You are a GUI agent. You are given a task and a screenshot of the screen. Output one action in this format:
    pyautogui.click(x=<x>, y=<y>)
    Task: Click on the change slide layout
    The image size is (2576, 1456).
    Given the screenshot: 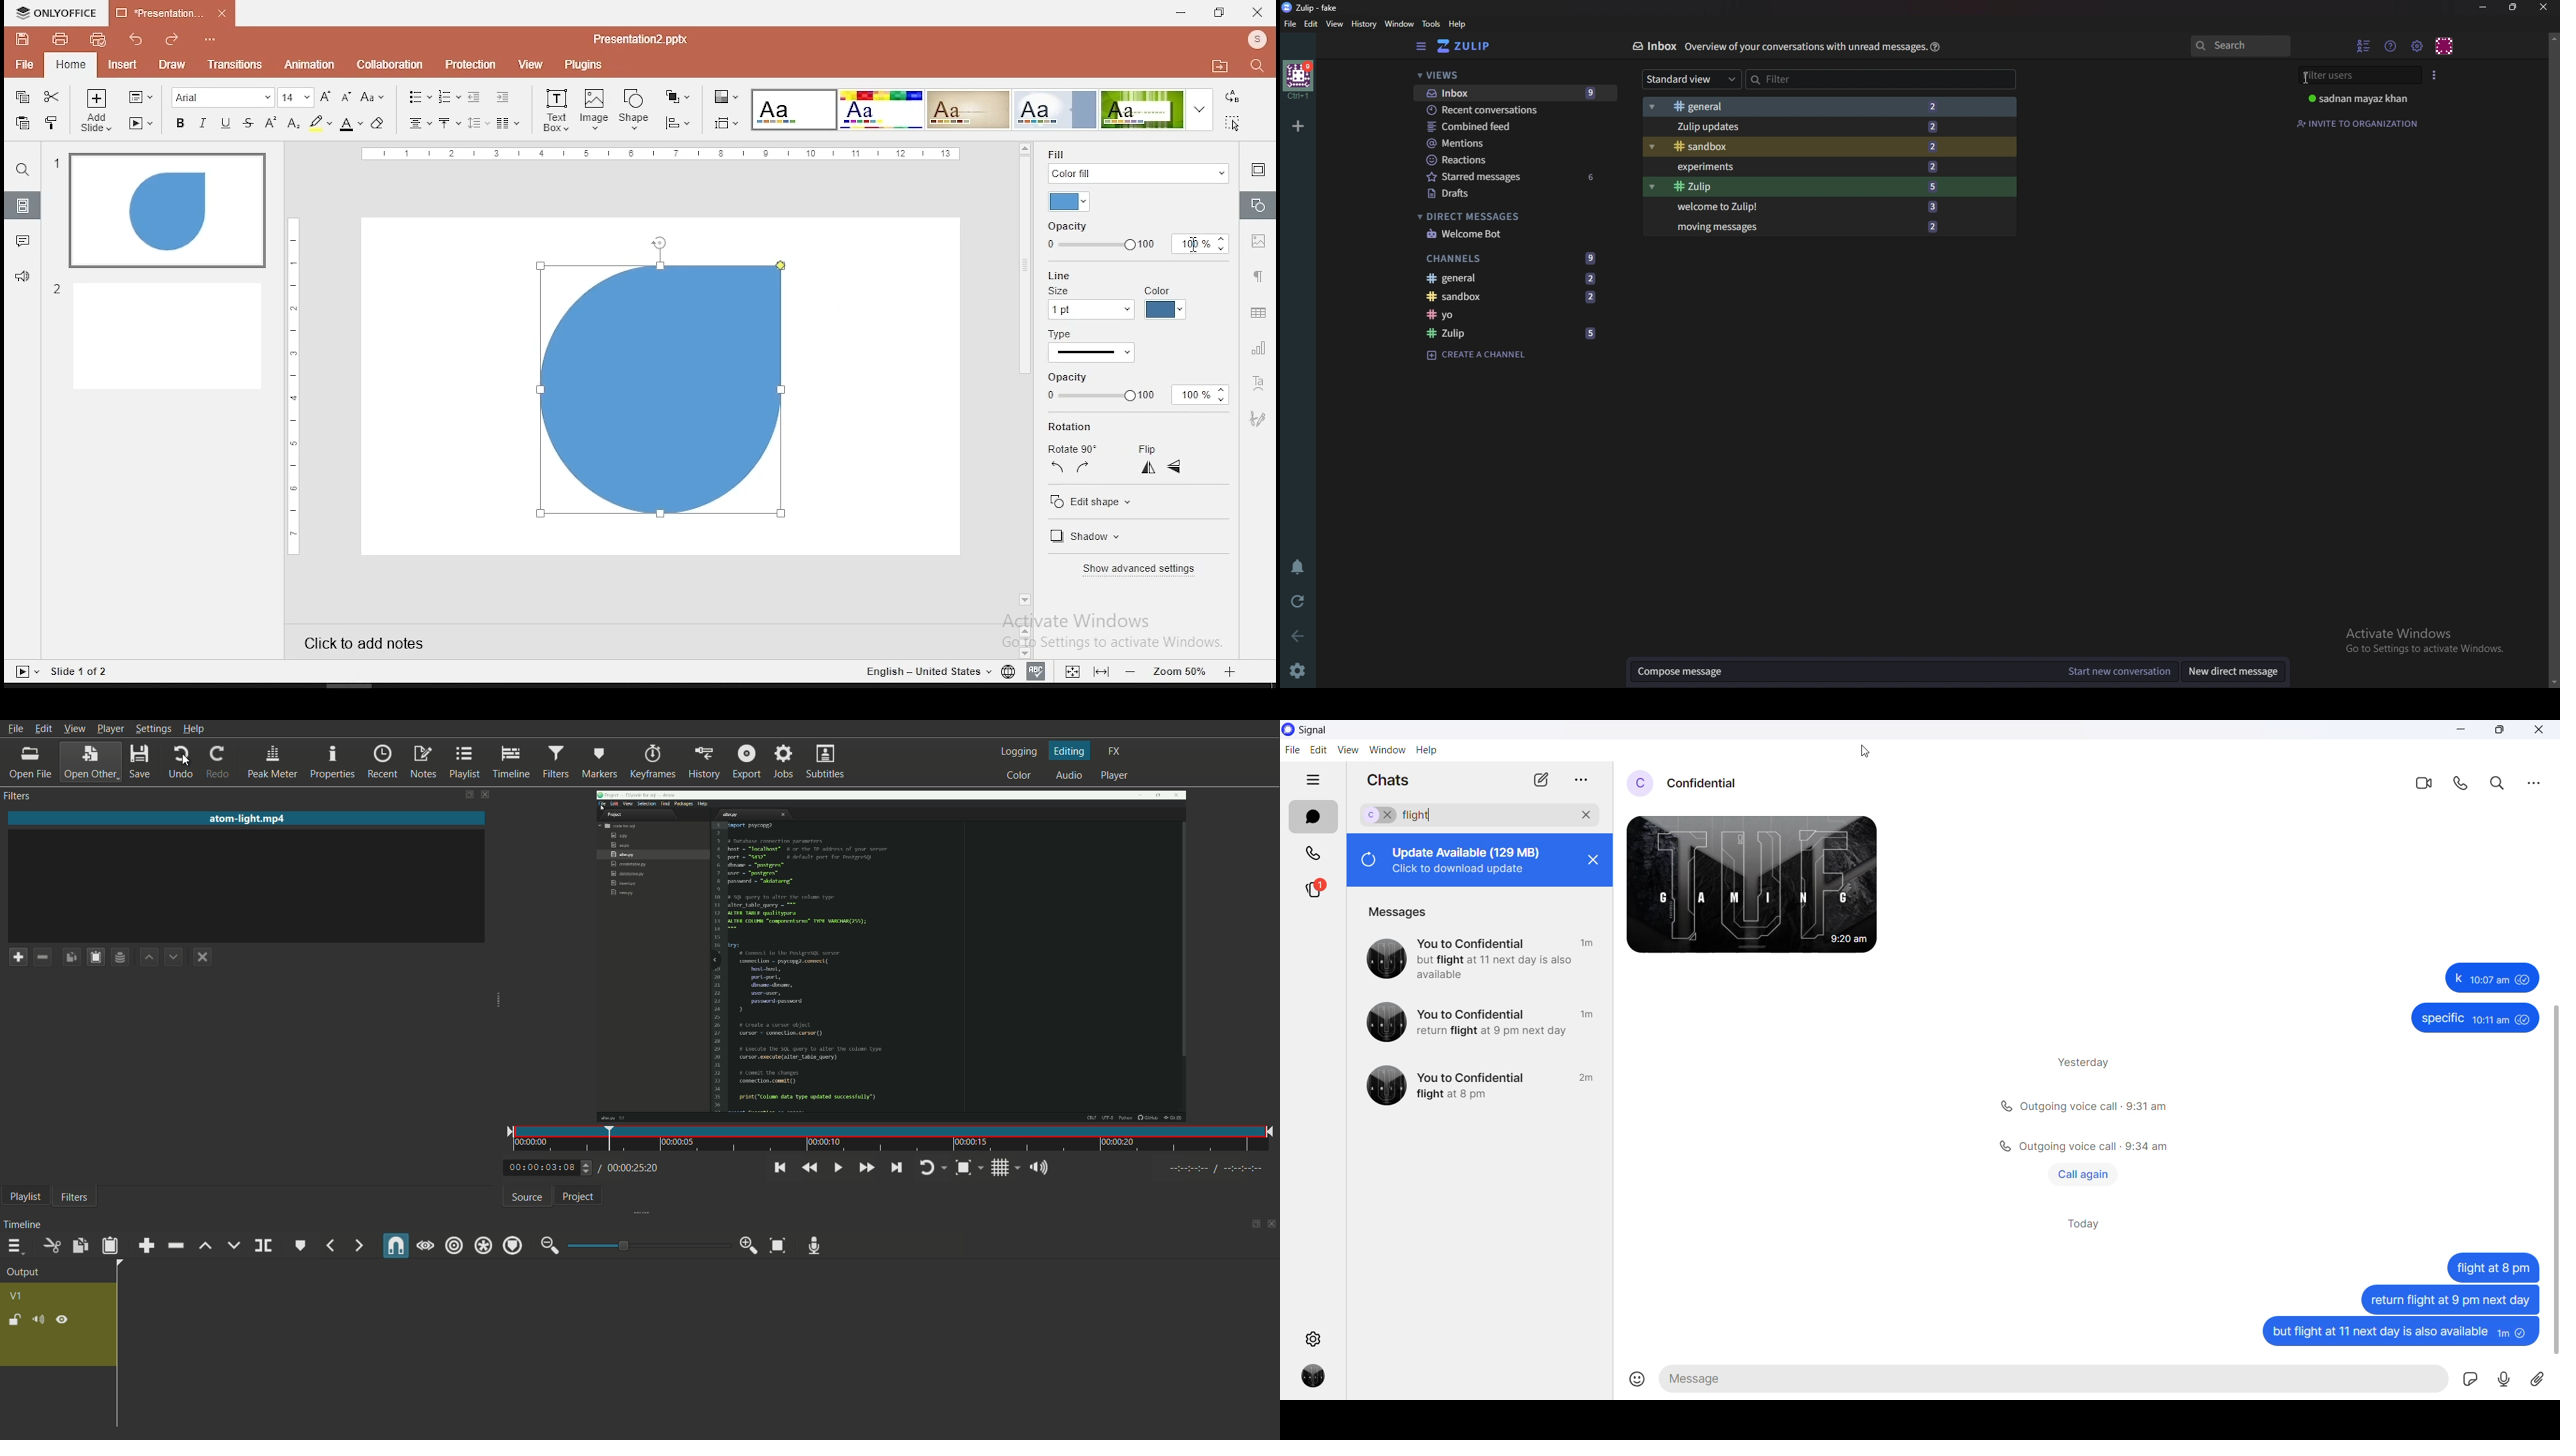 What is the action you would take?
    pyautogui.click(x=139, y=97)
    